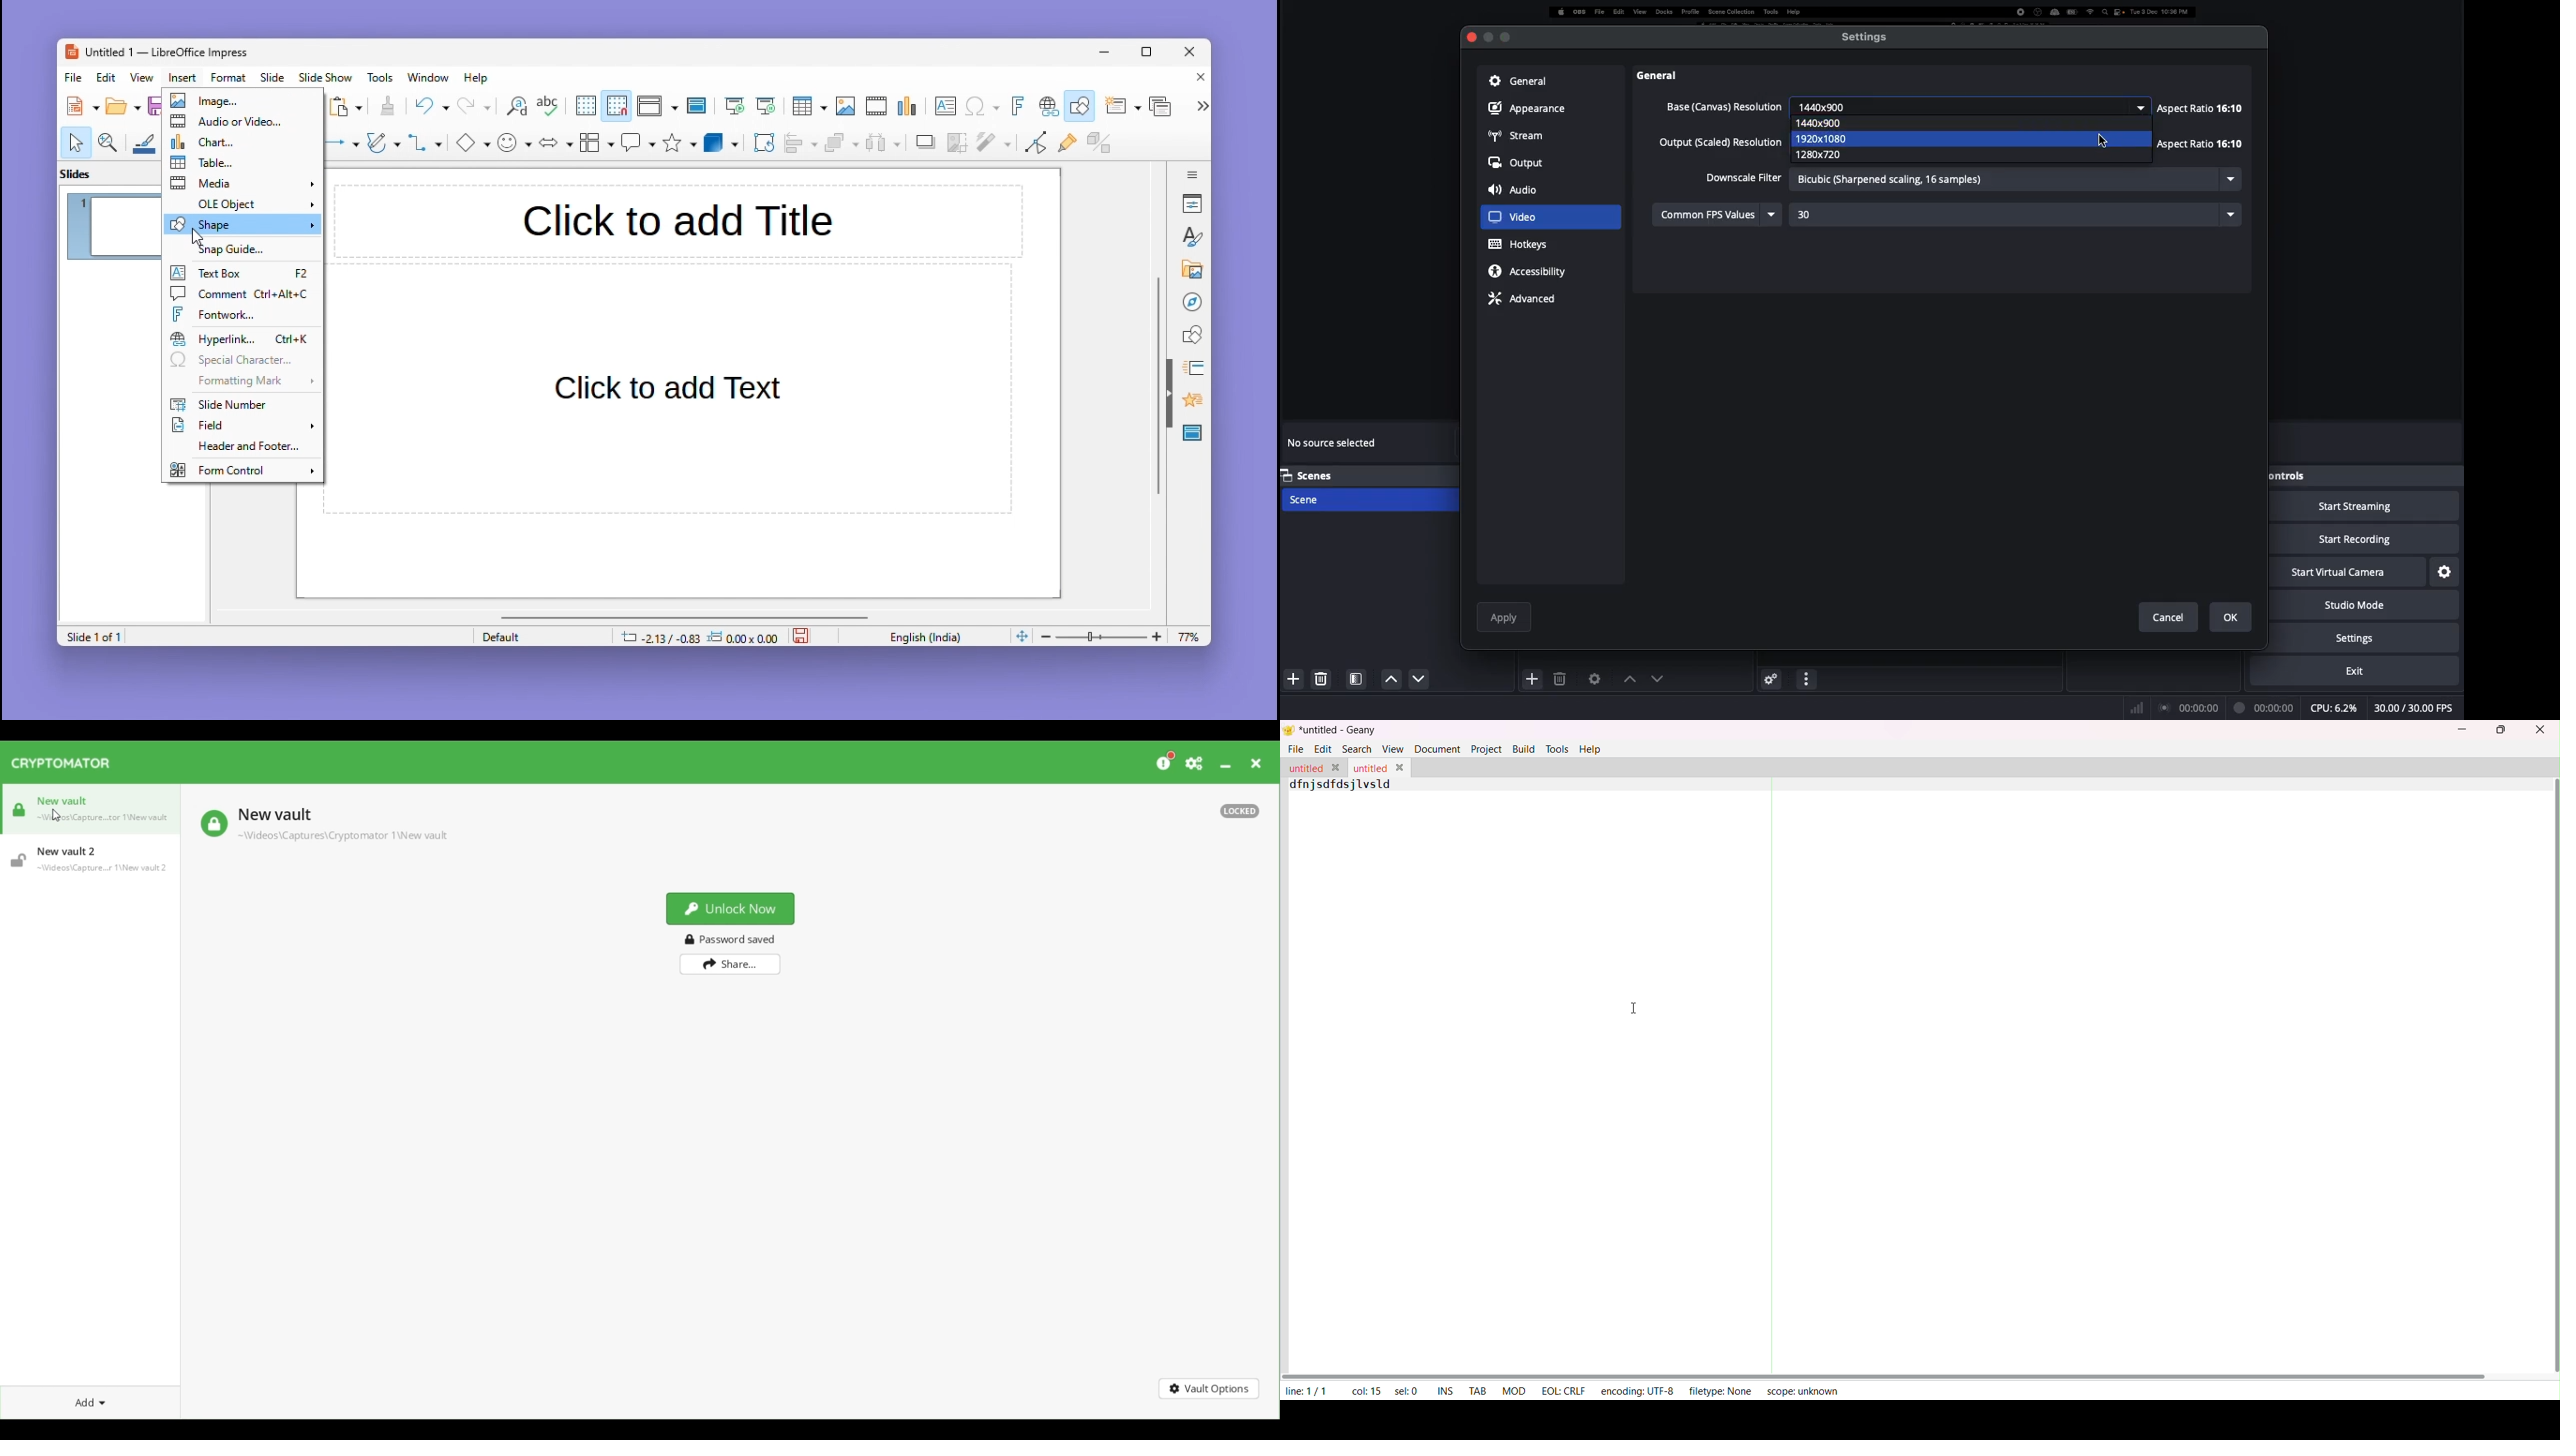  What do you see at coordinates (1357, 679) in the screenshot?
I see `Scenes filter` at bounding box center [1357, 679].